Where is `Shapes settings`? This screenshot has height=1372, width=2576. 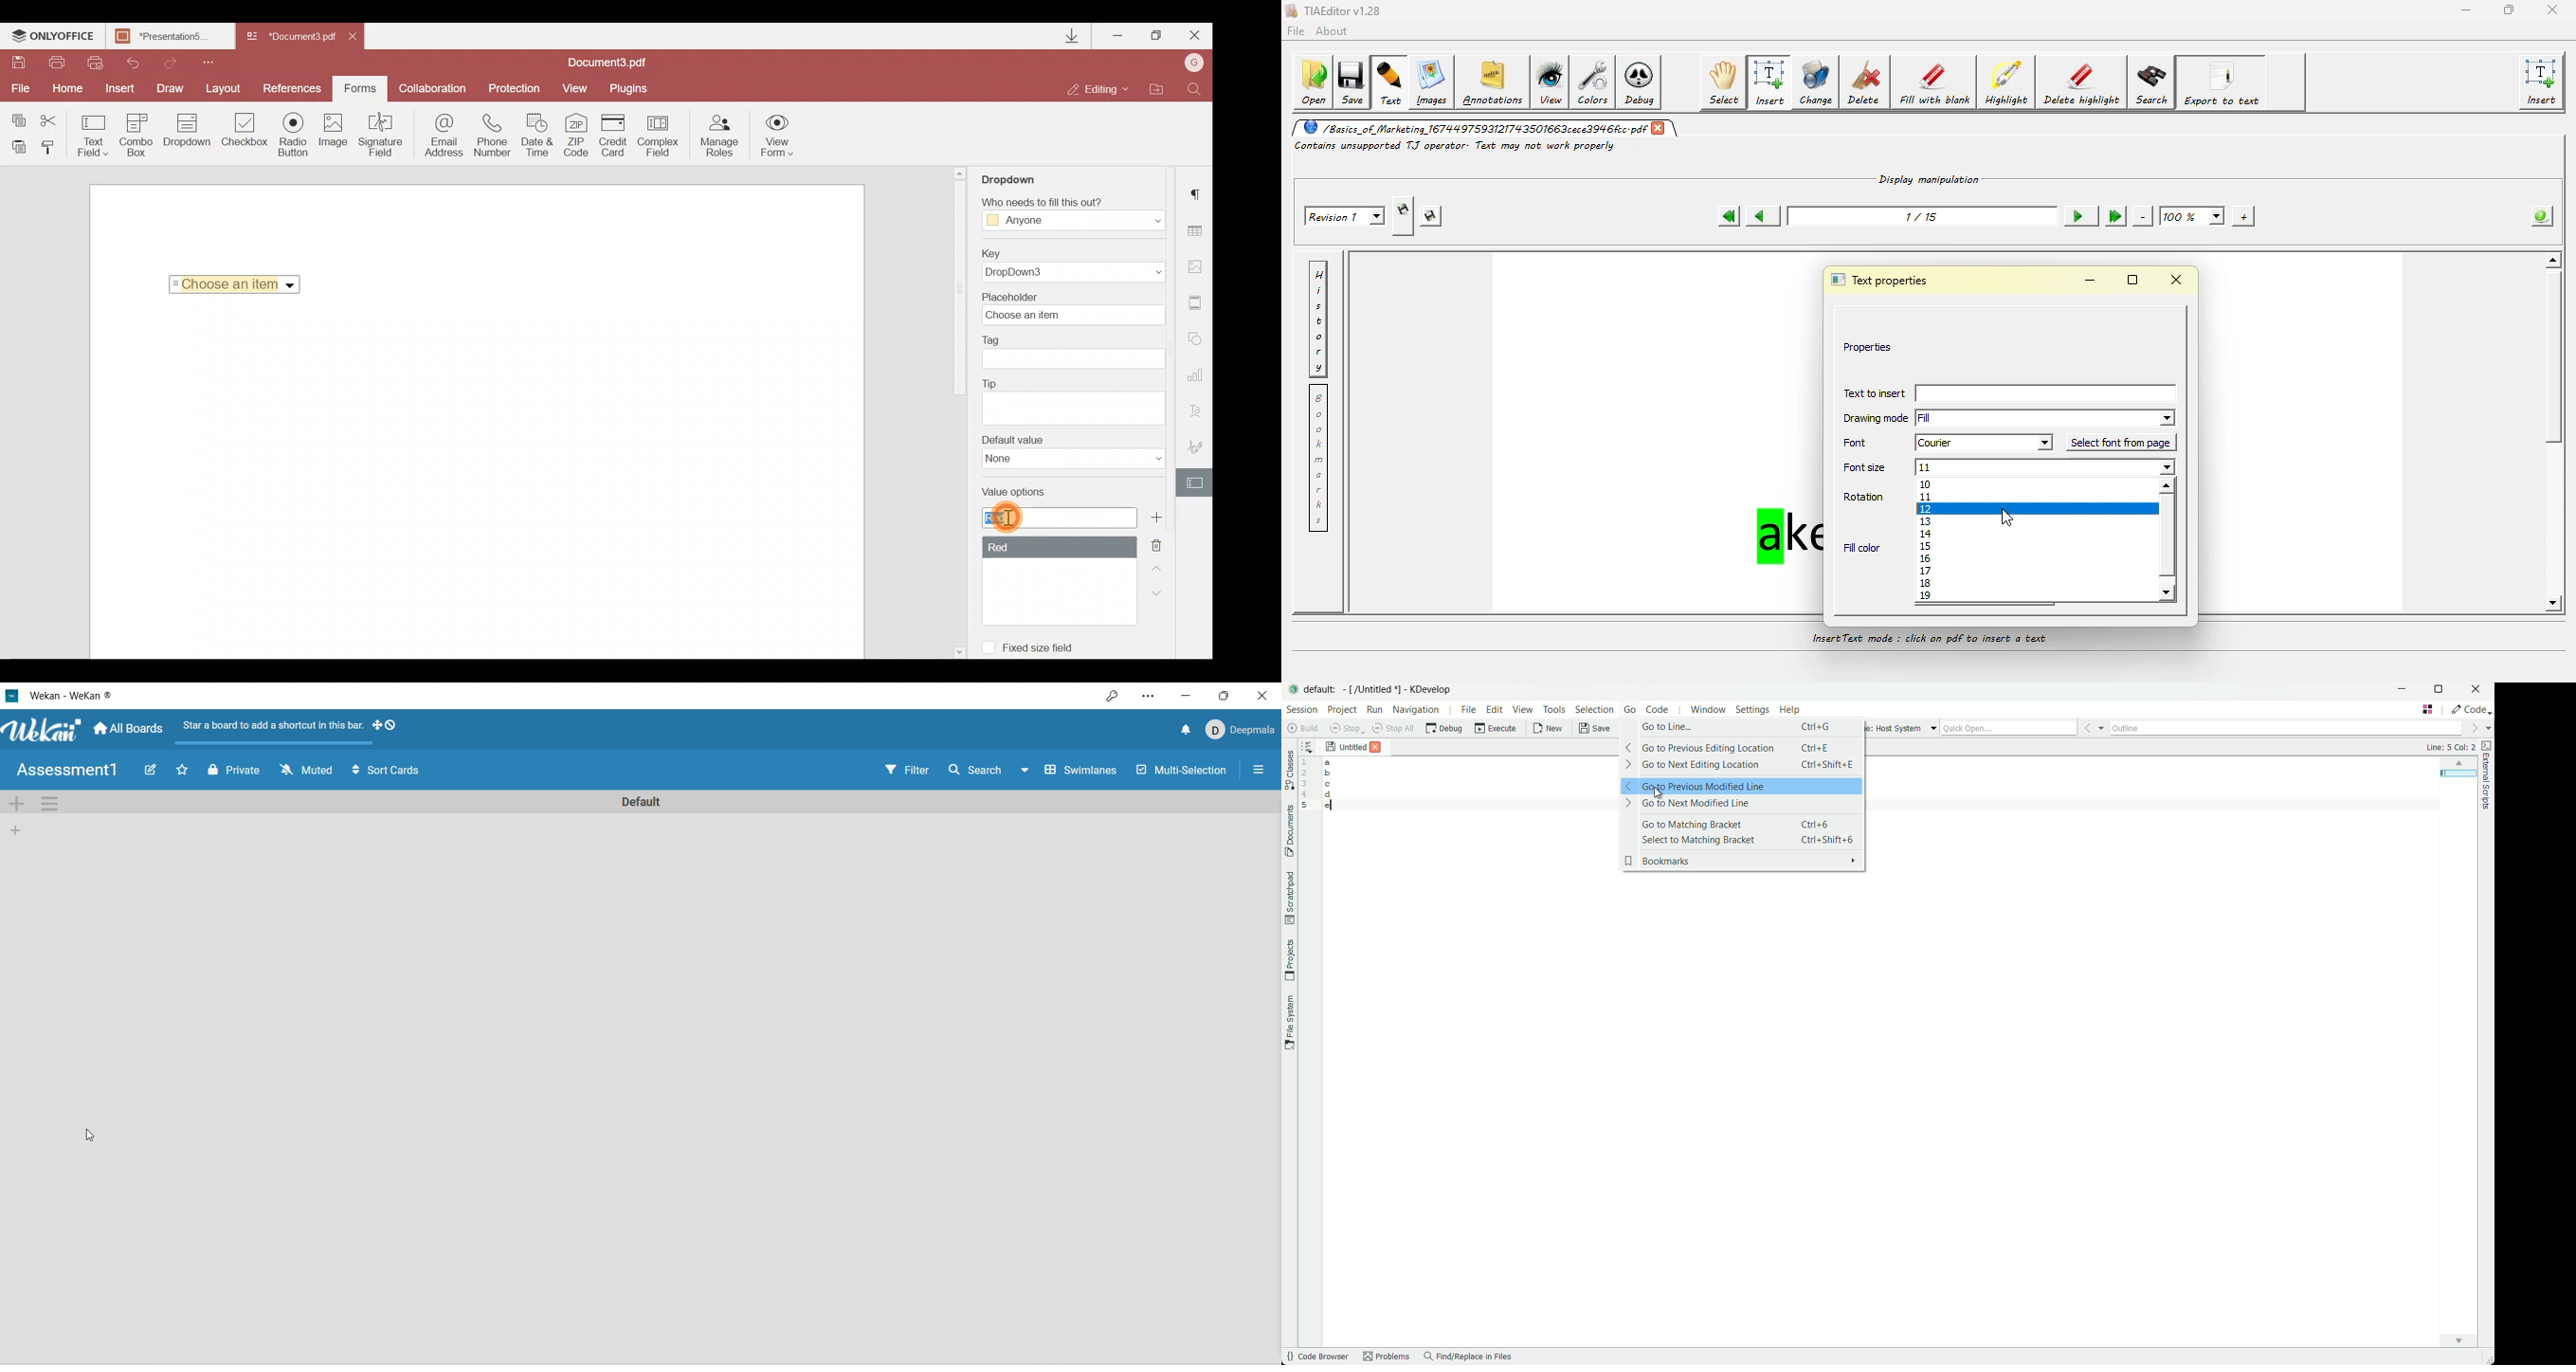
Shapes settings is located at coordinates (1199, 340).